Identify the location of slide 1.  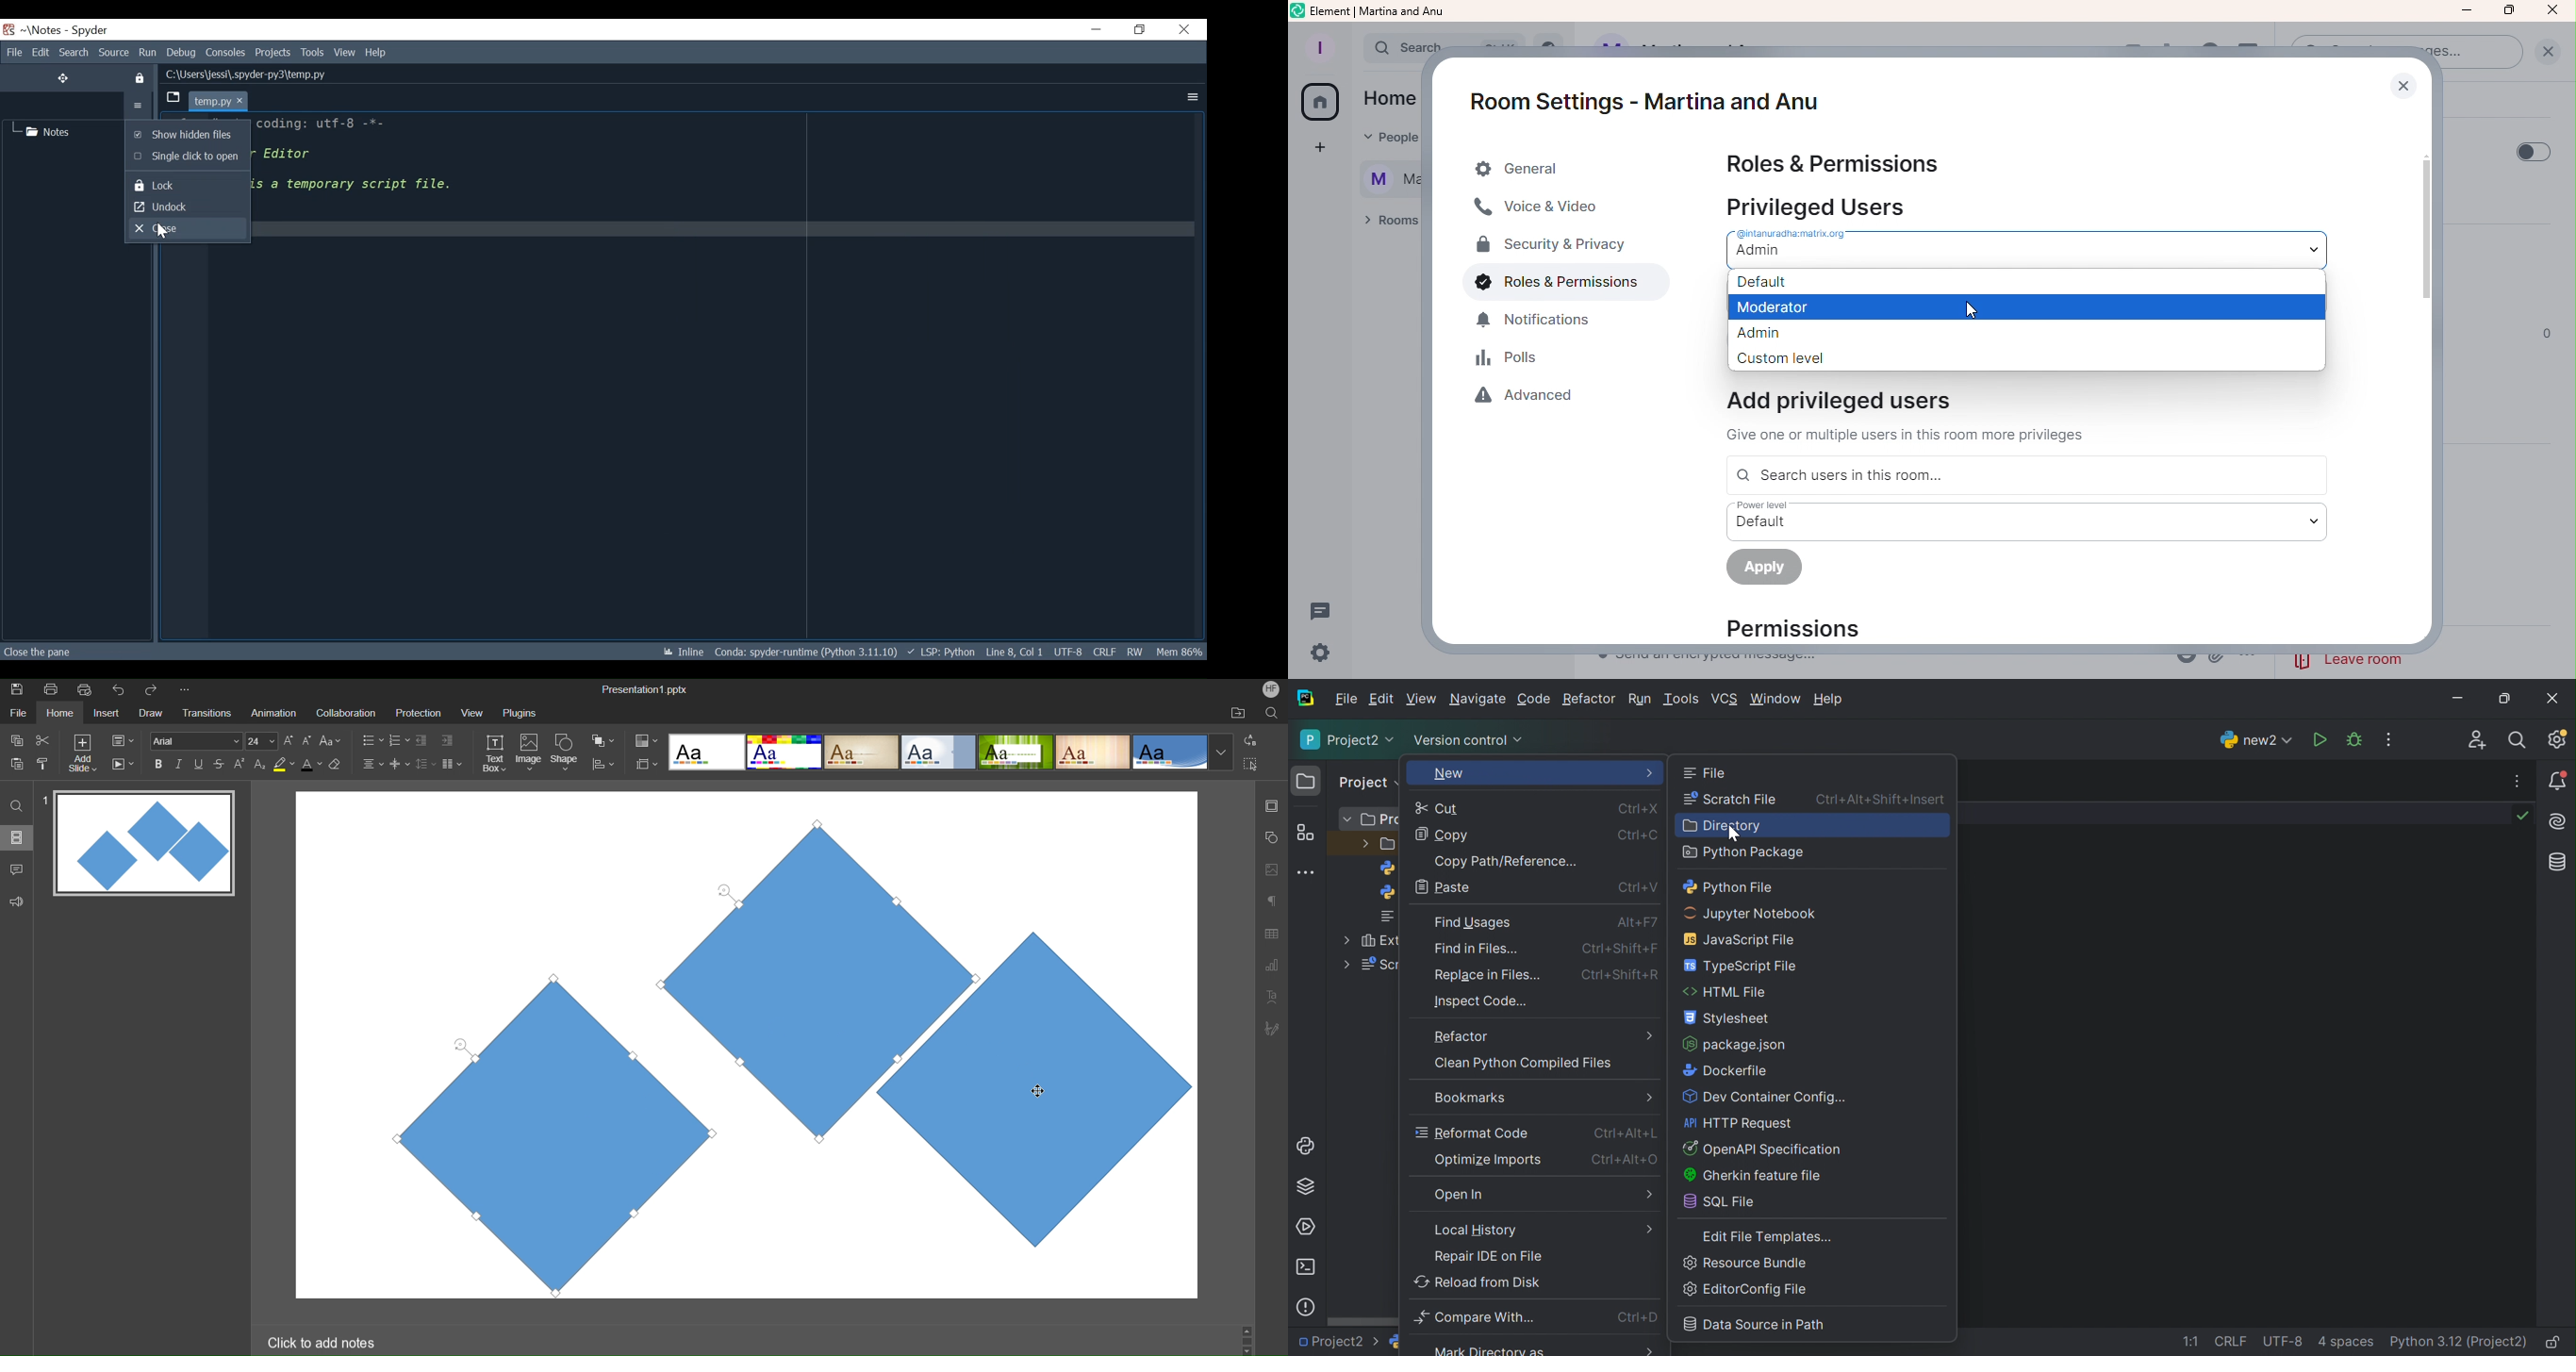
(140, 845).